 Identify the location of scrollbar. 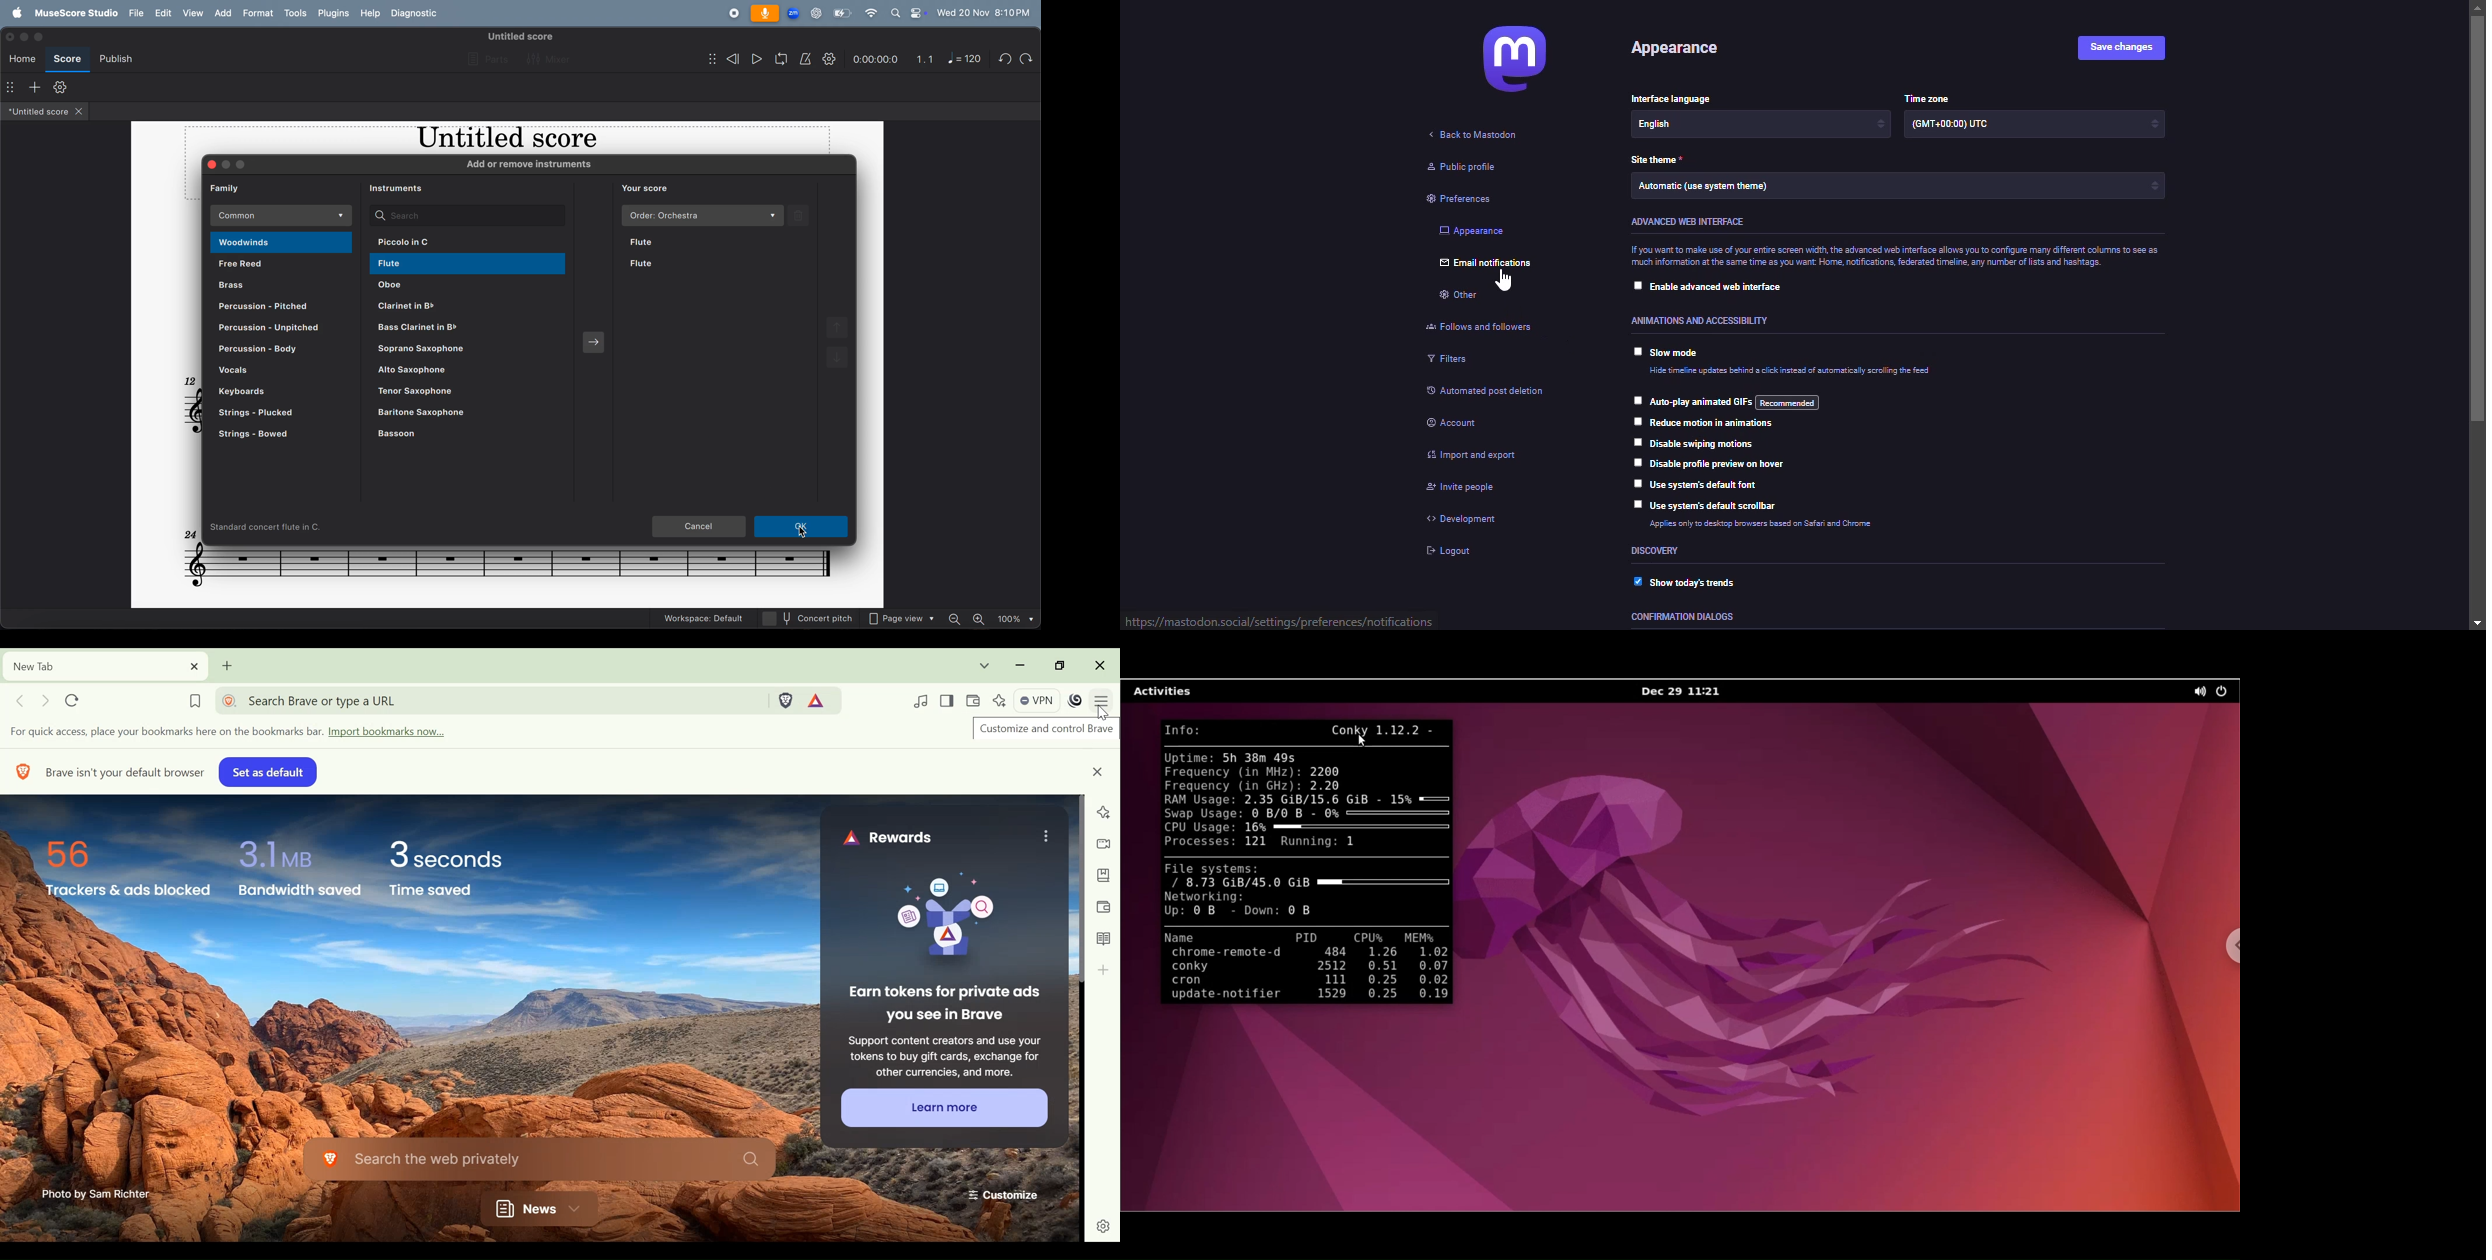
(2480, 313).